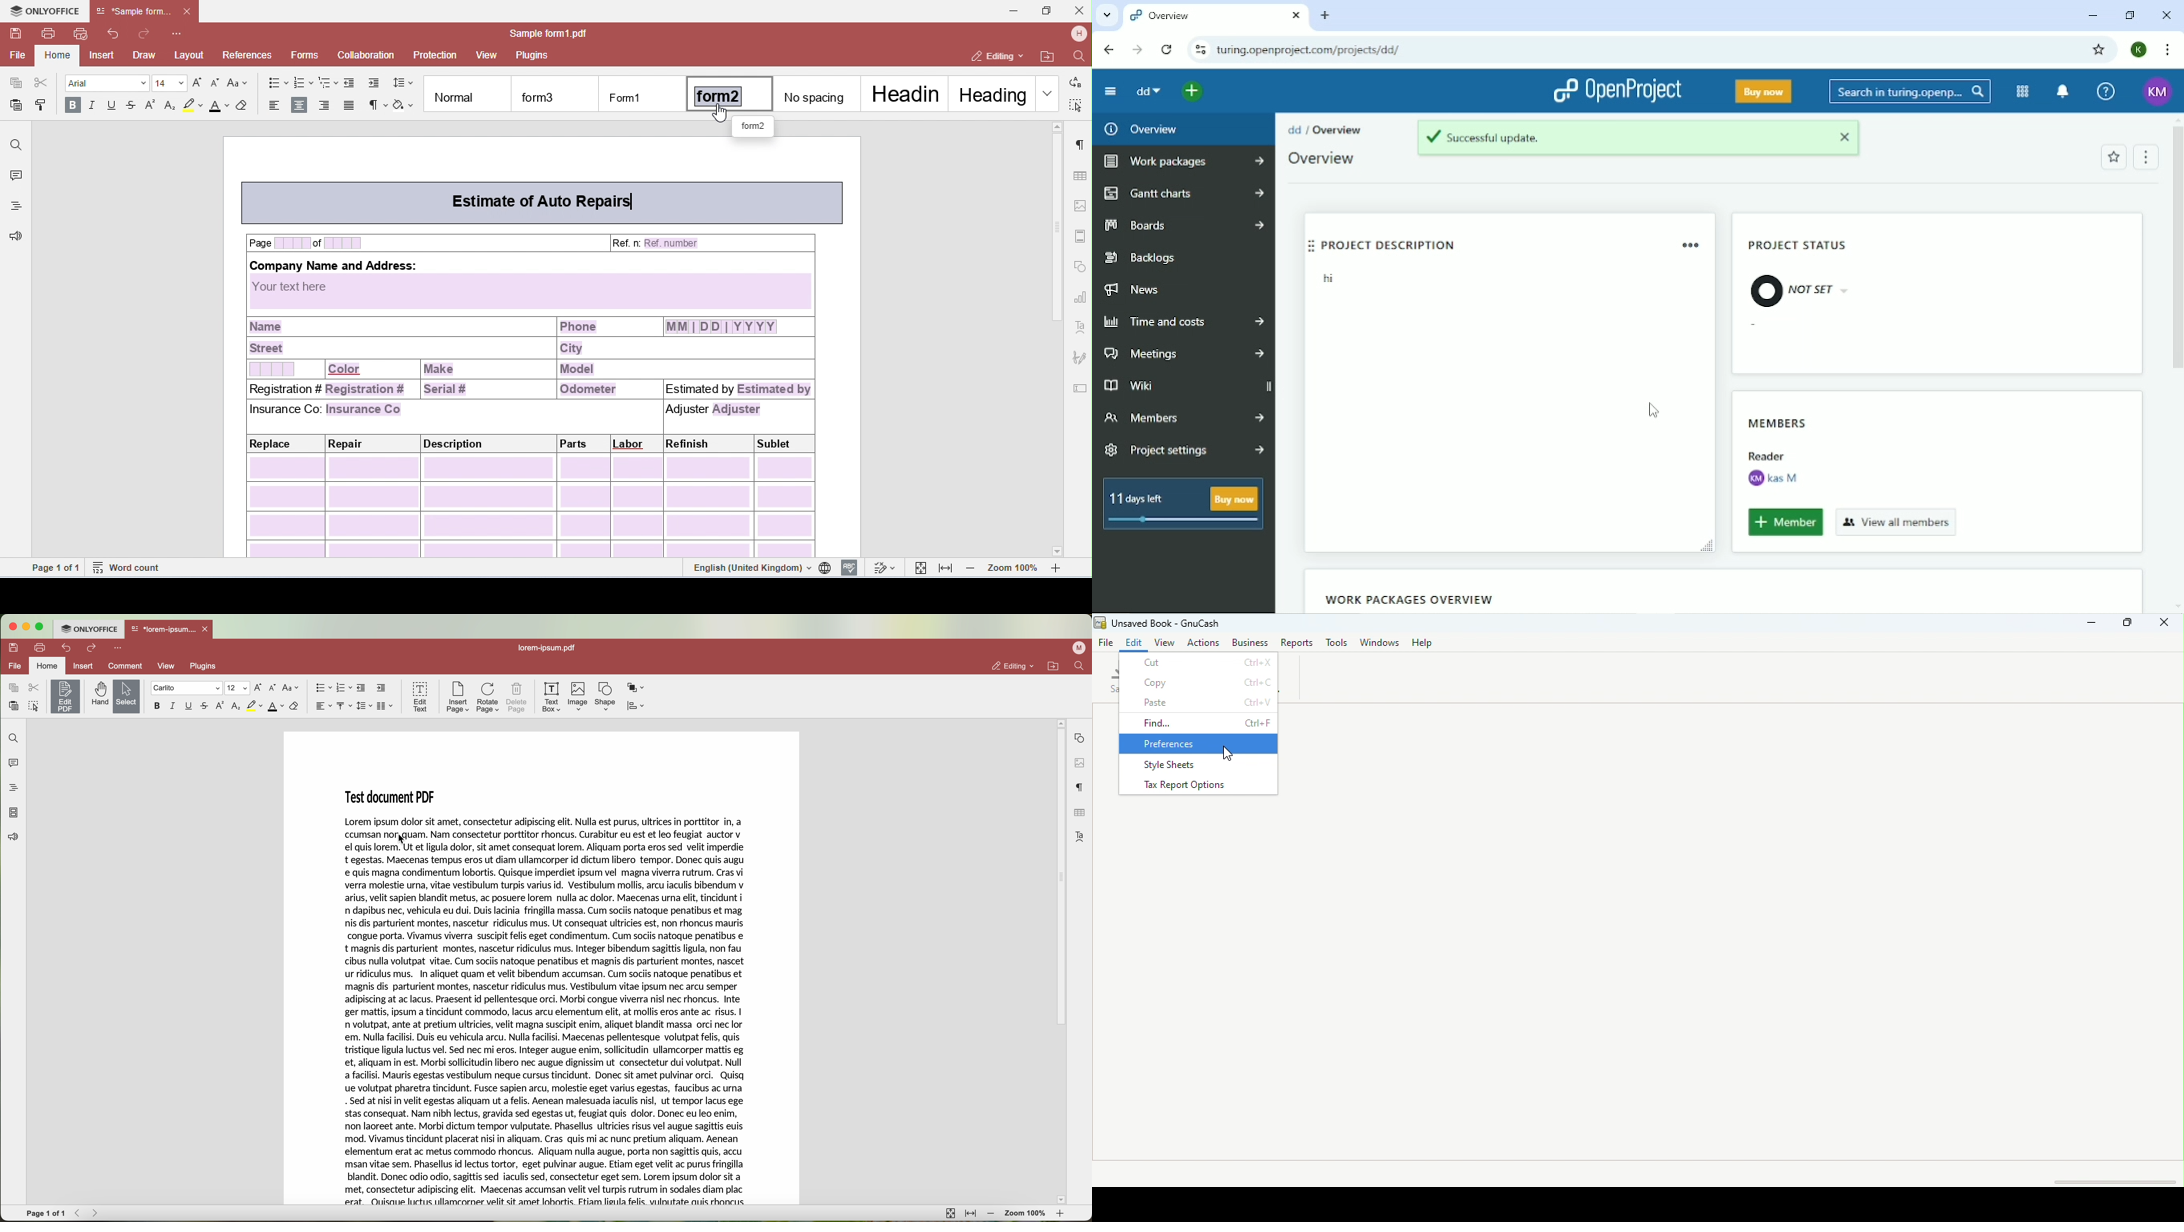  What do you see at coordinates (291, 688) in the screenshot?
I see `change case` at bounding box center [291, 688].